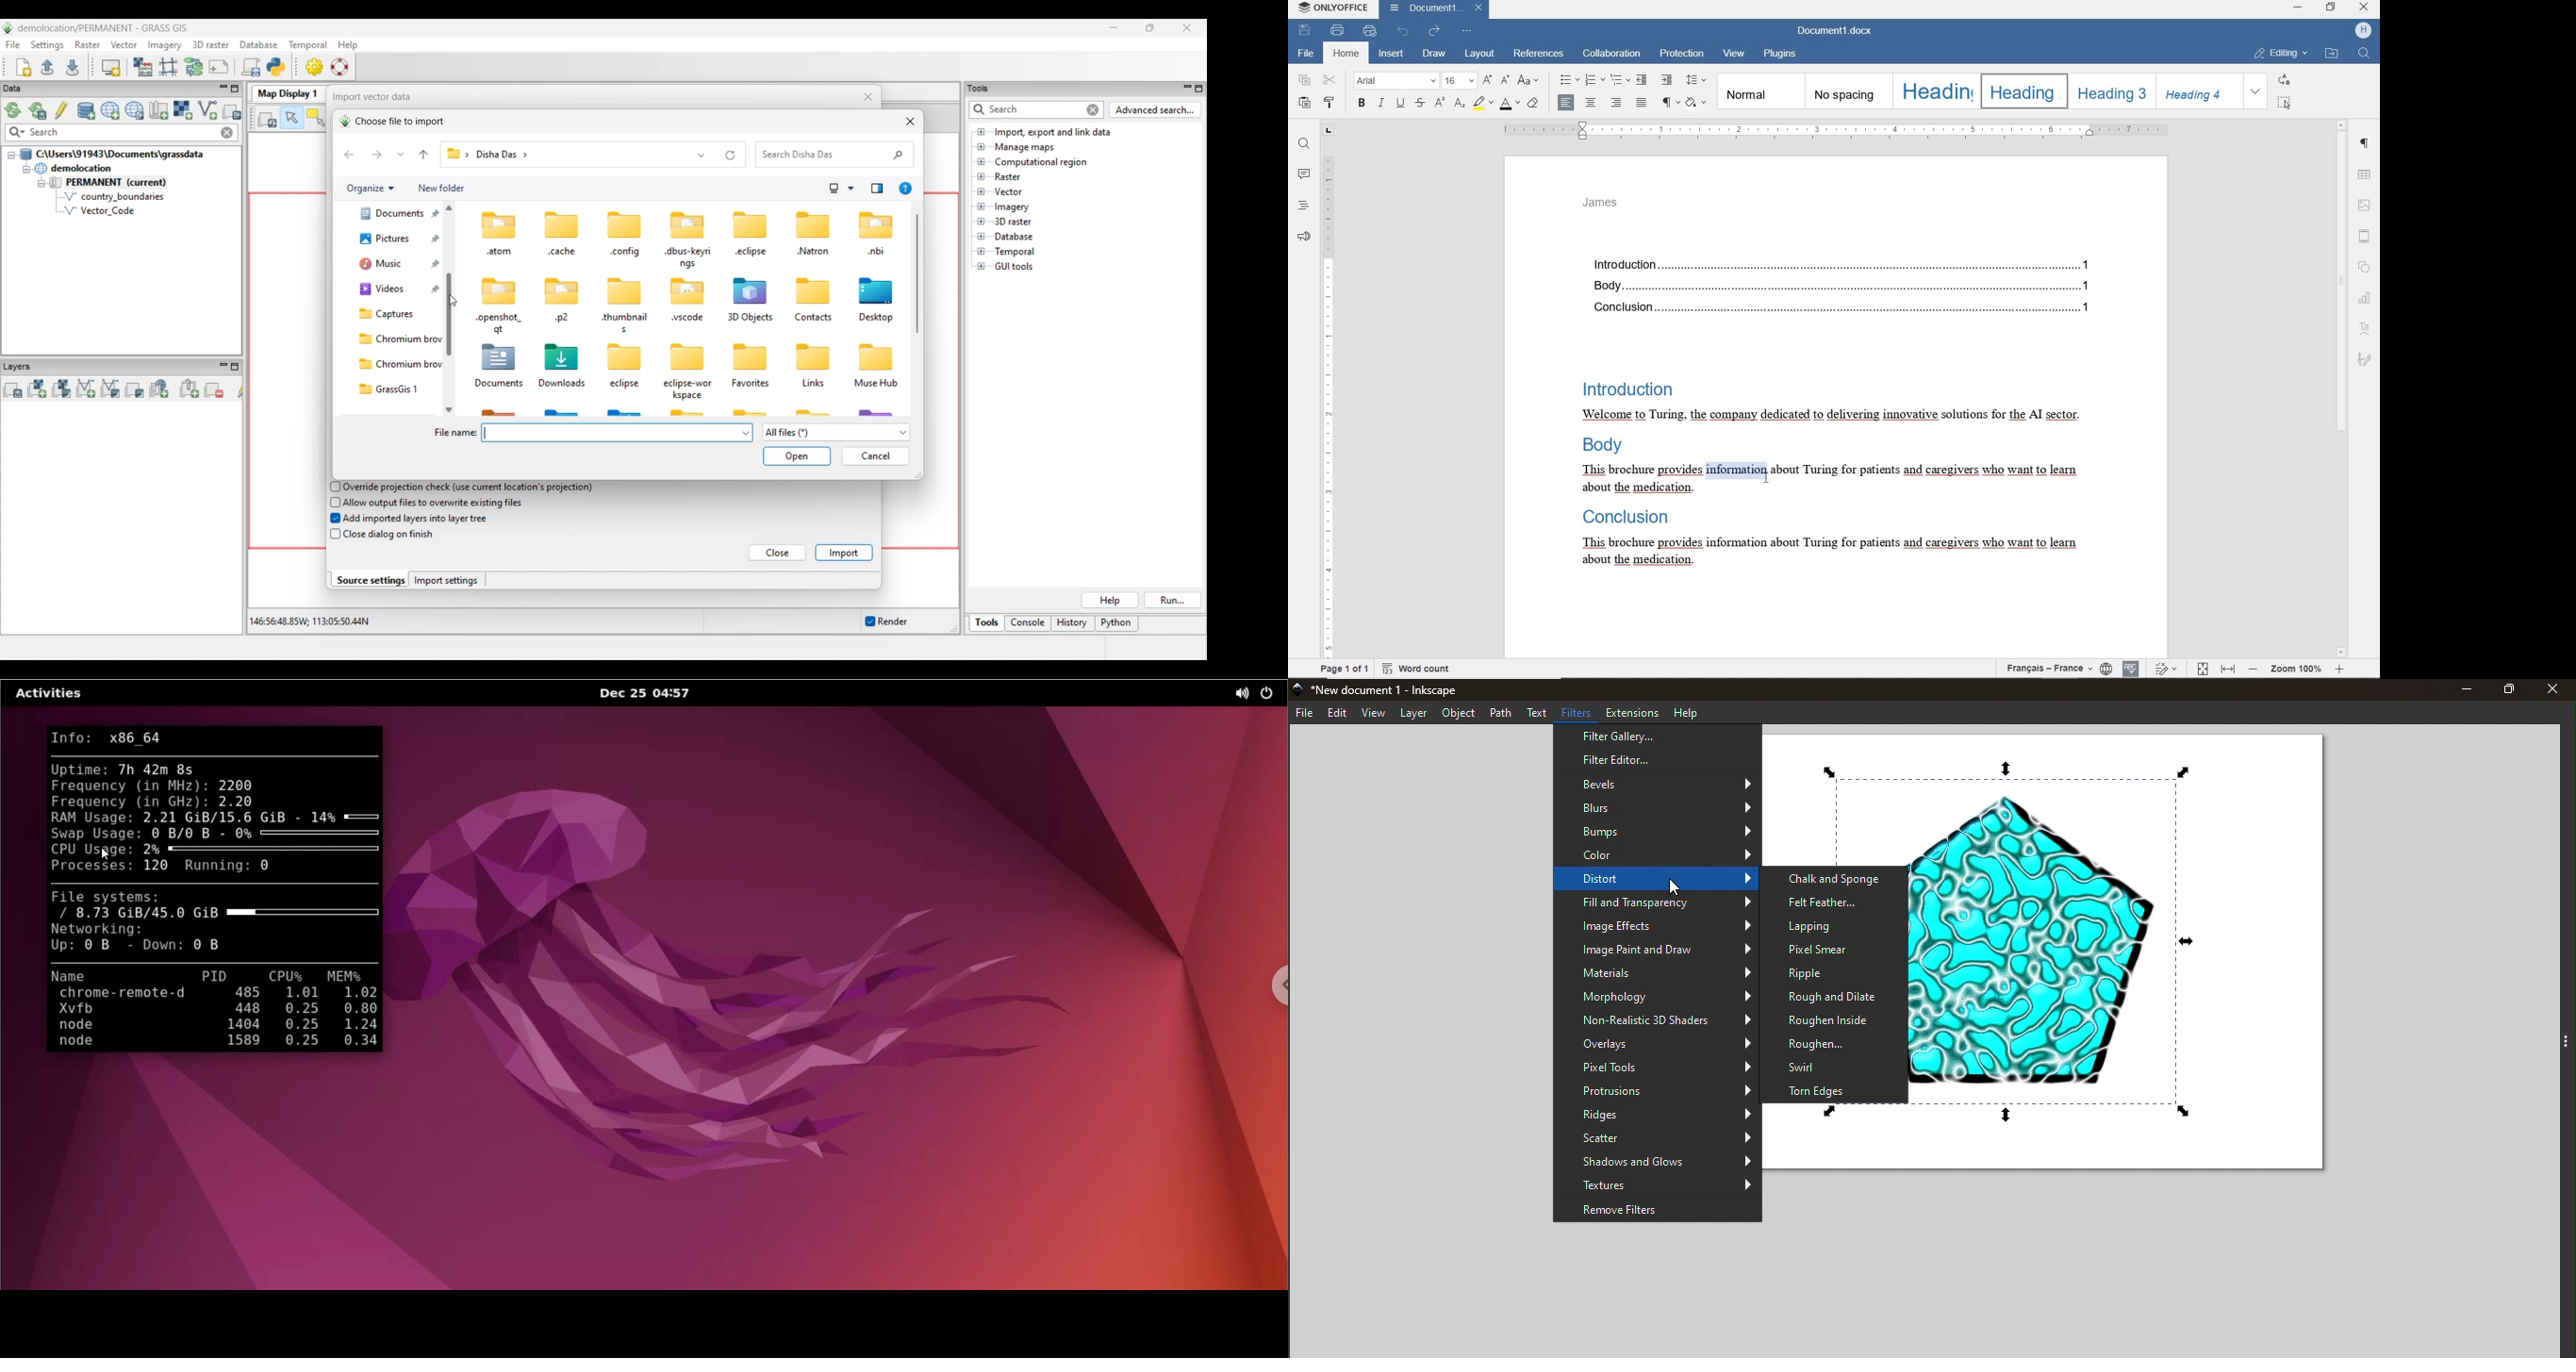 This screenshot has width=2576, height=1372. Describe the element at coordinates (1847, 90) in the screenshot. I see `NO SPACING` at that location.